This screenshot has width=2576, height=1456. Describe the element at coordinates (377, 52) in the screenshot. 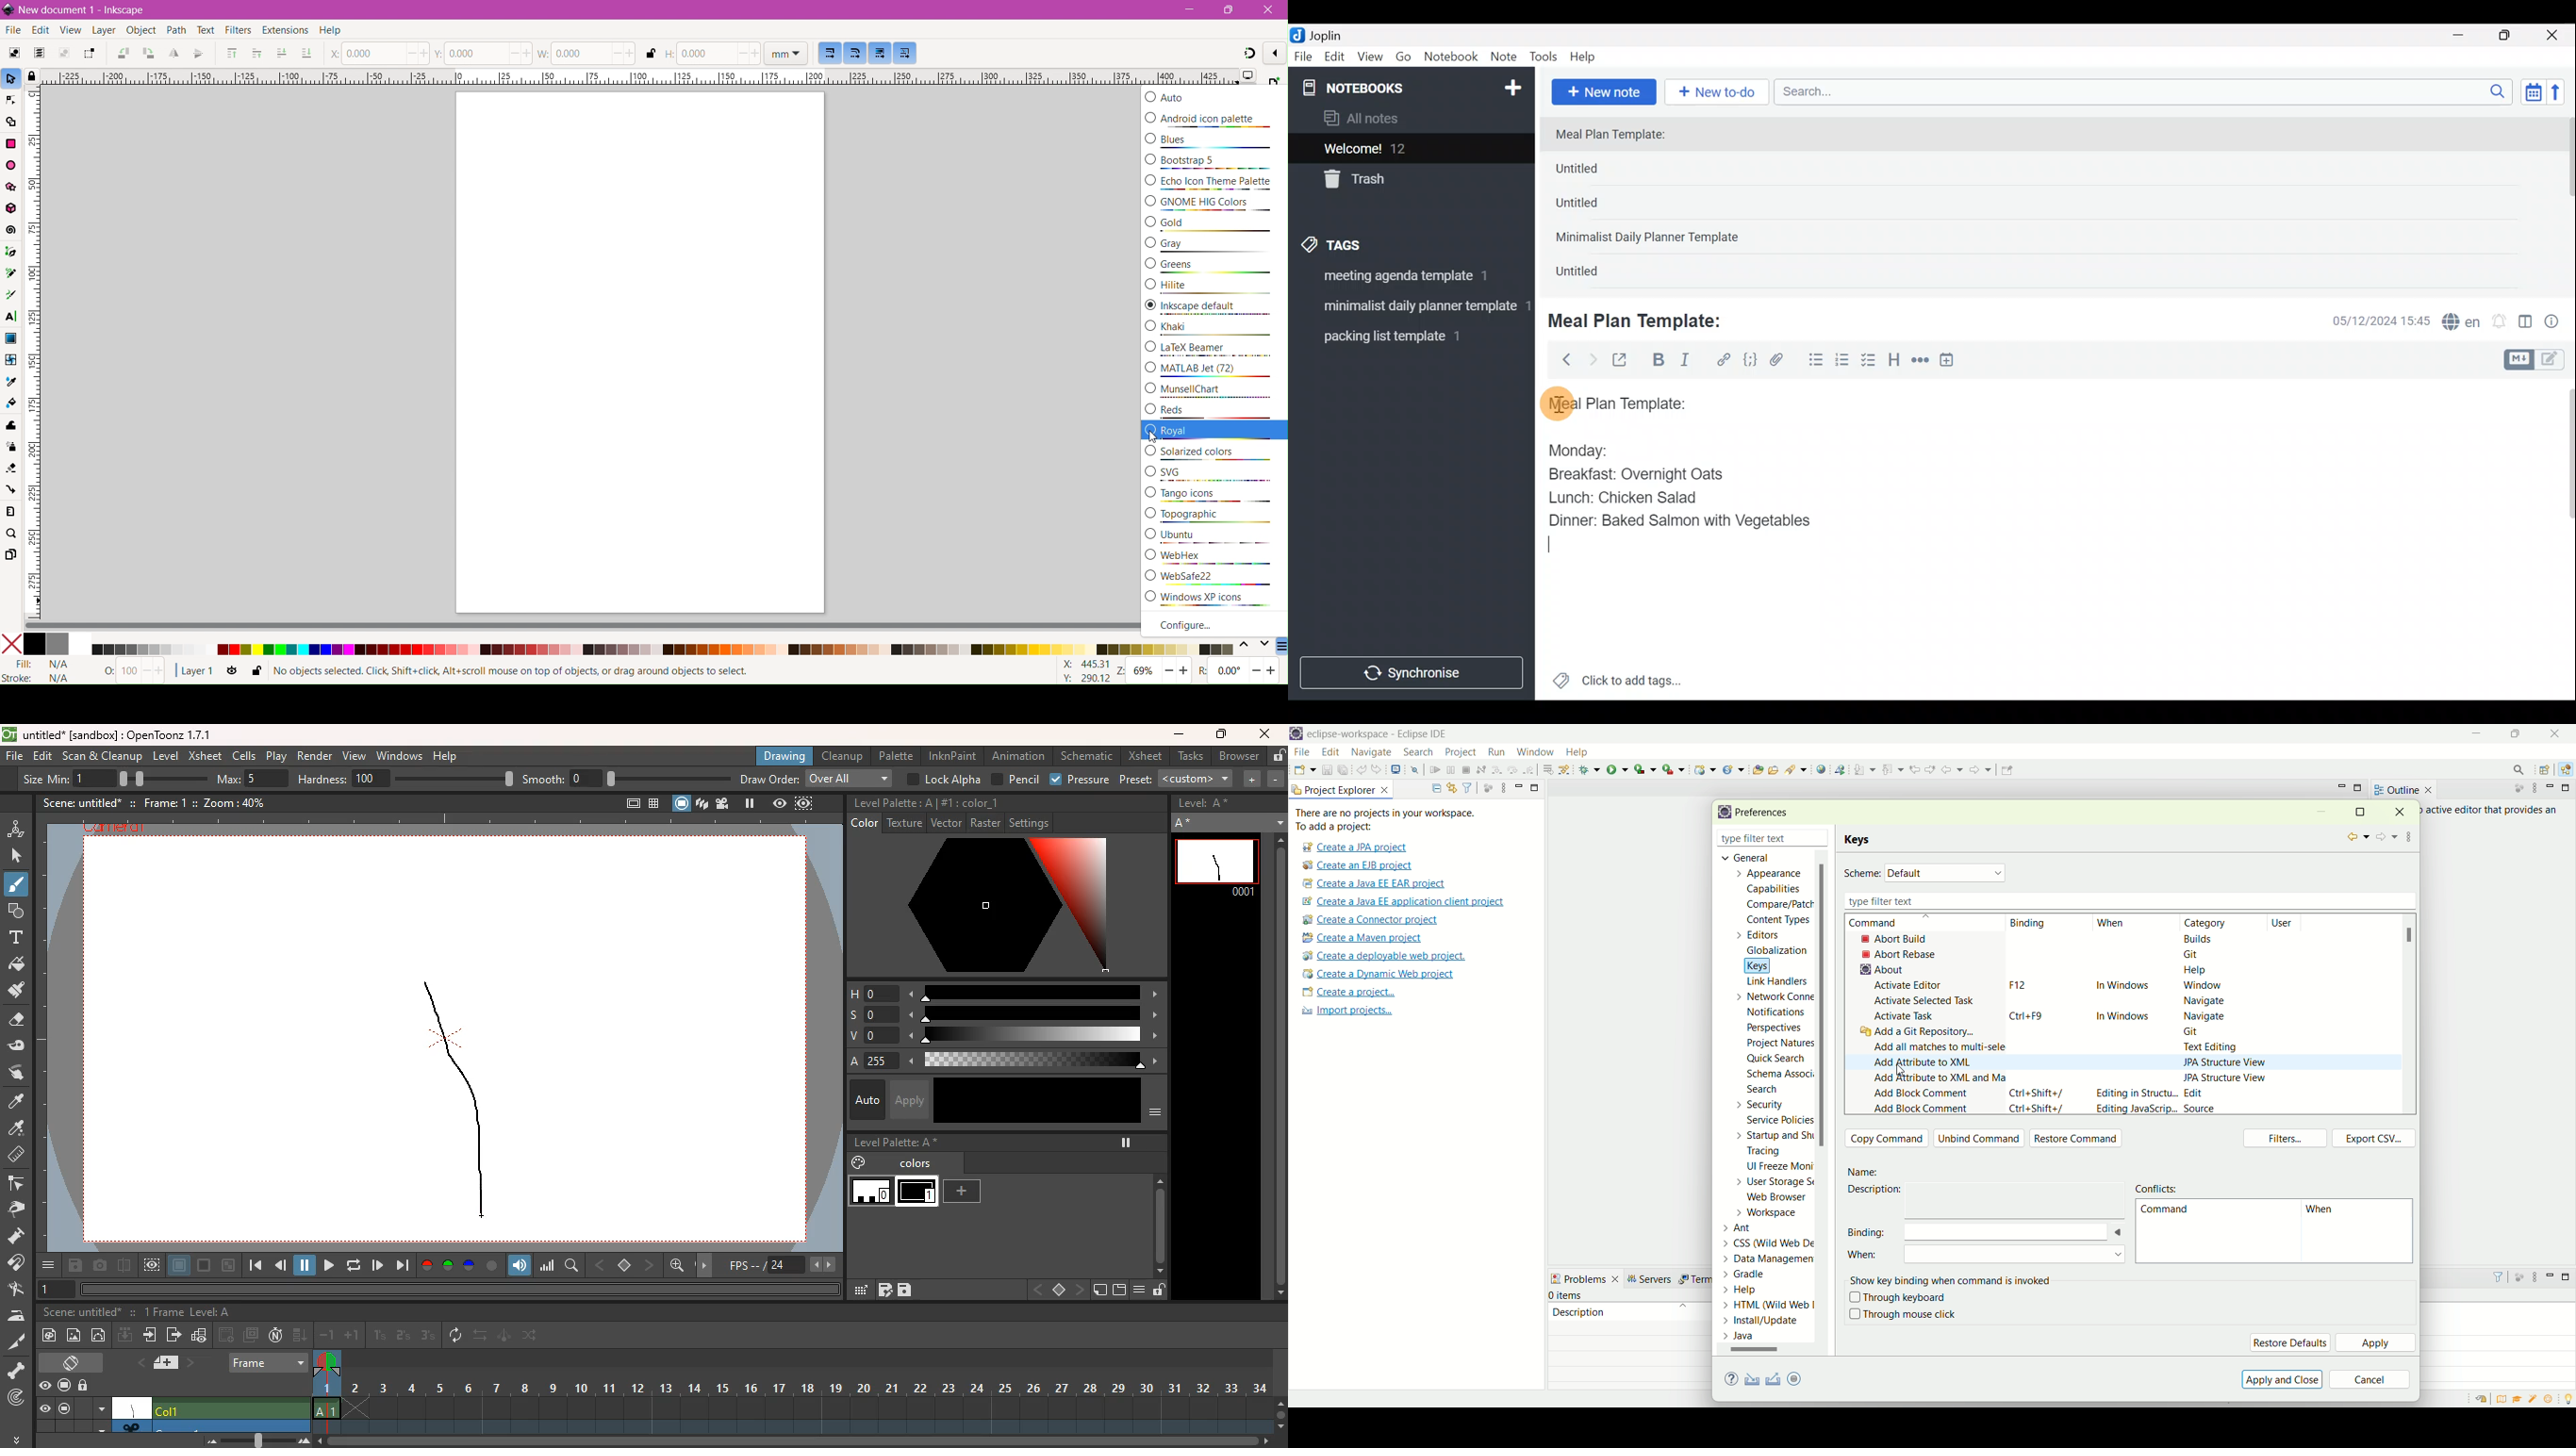

I see `Set the position of X coordinate of the cursor` at that location.